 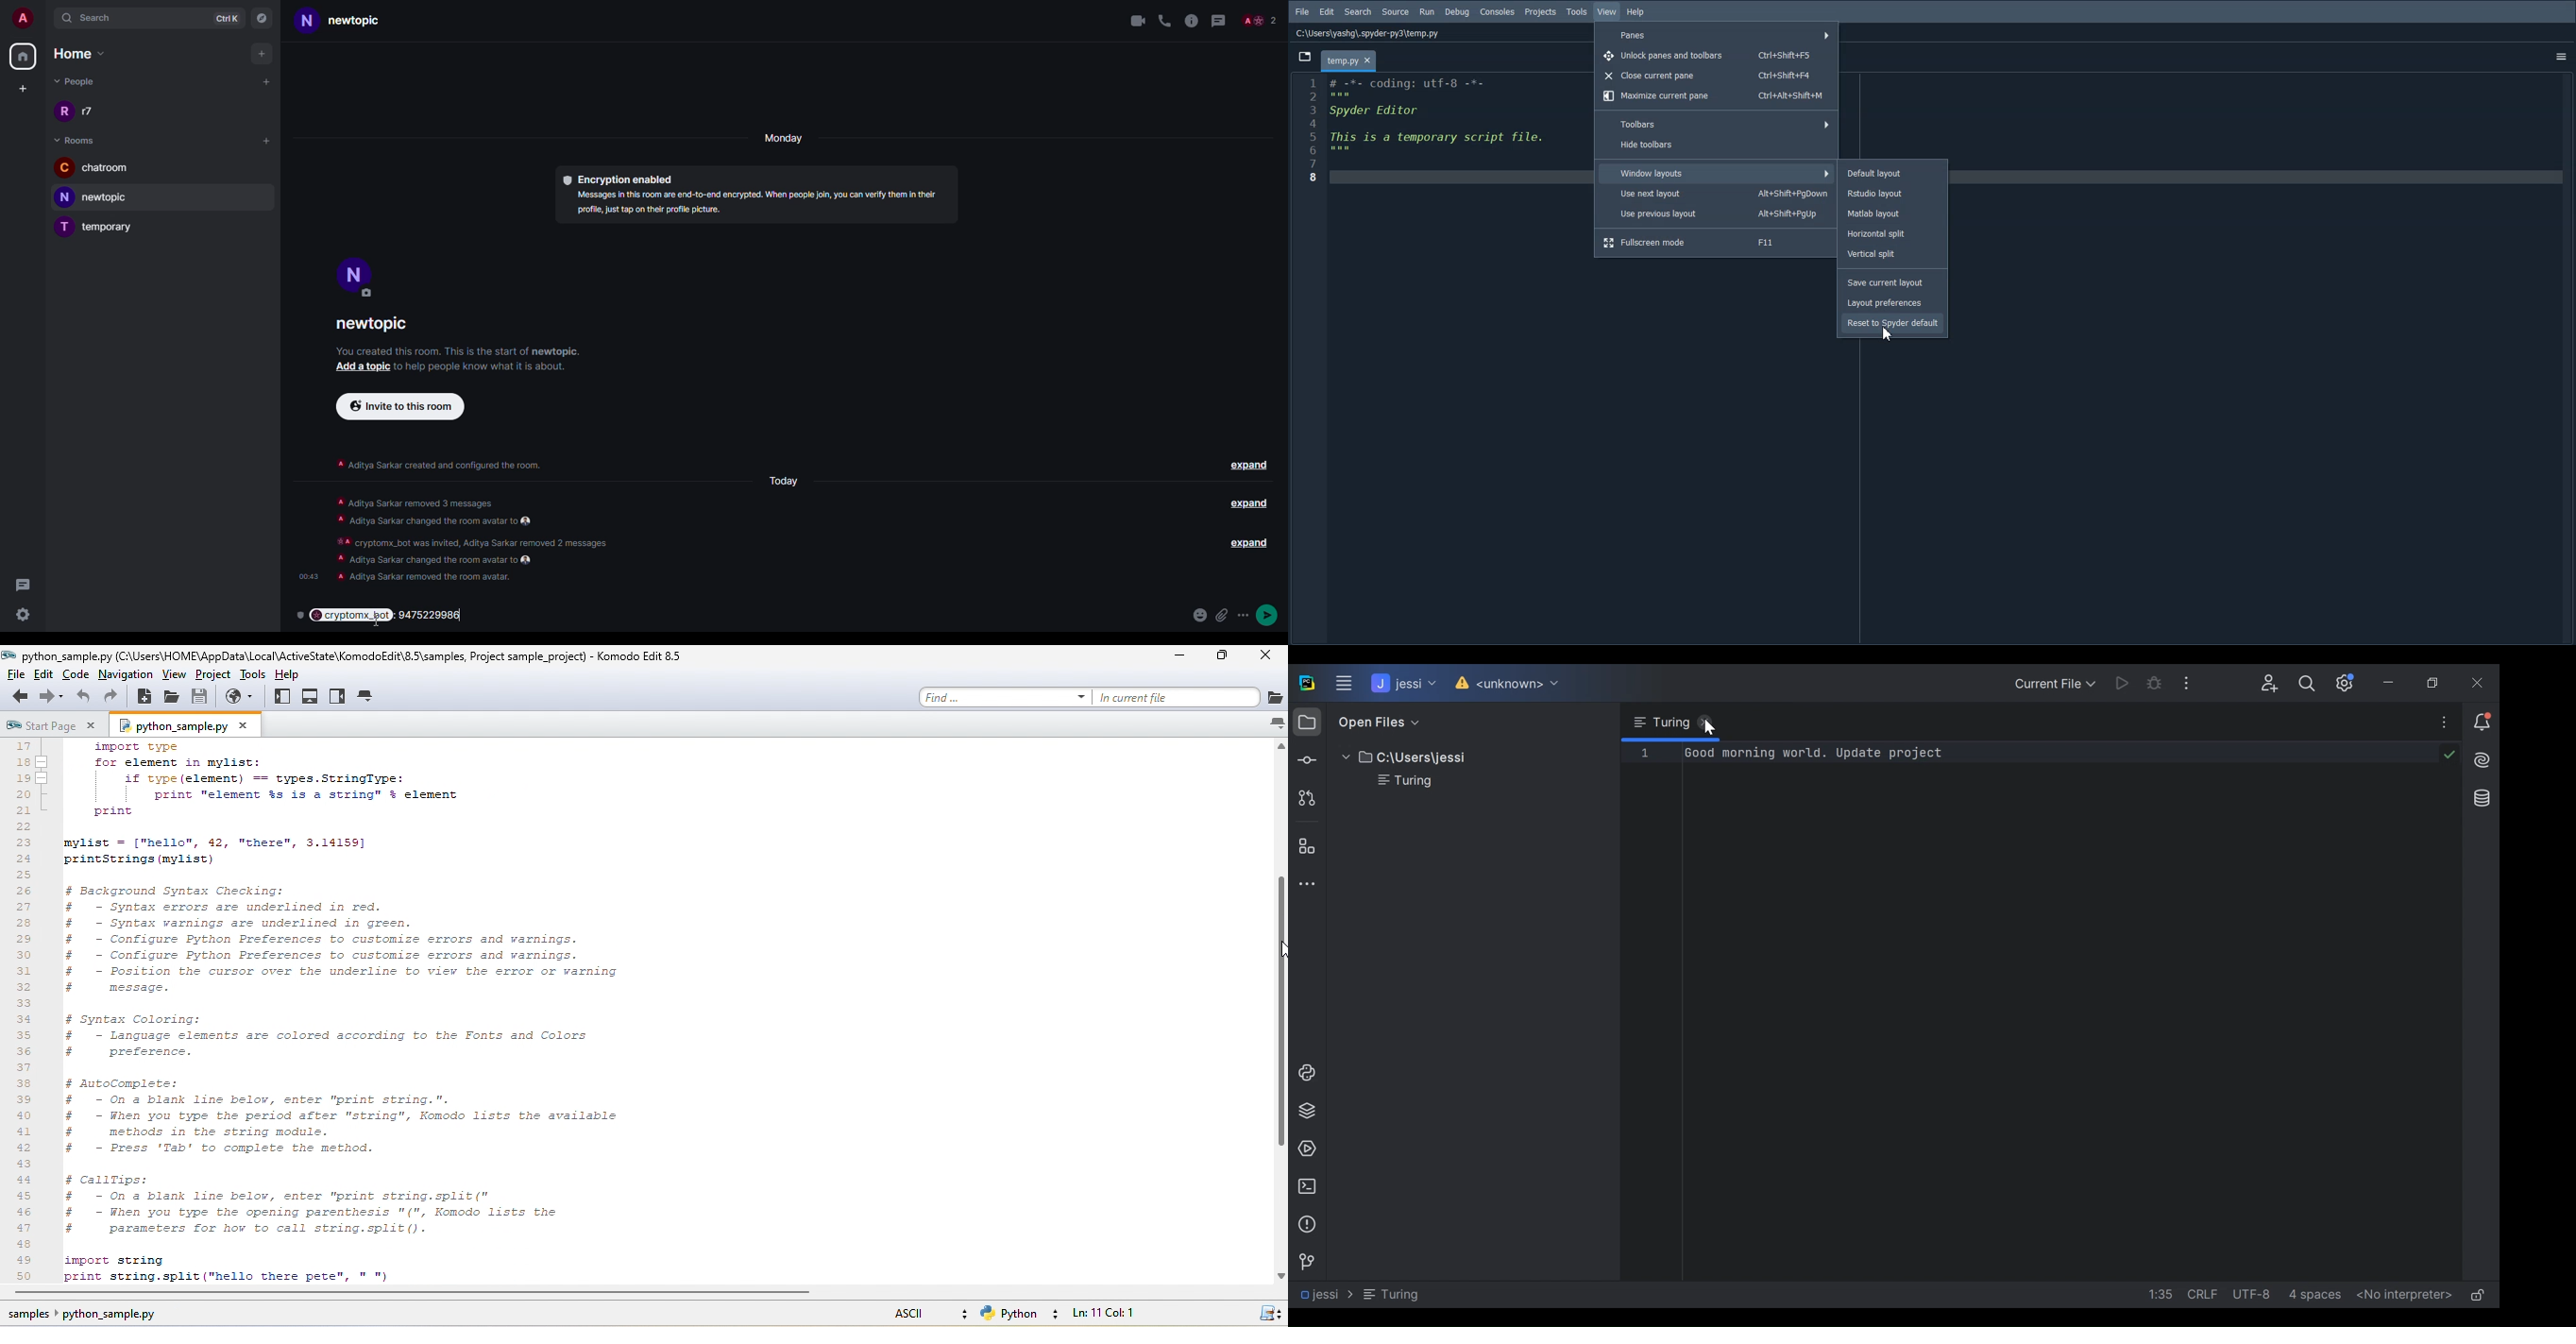 What do you see at coordinates (1497, 12) in the screenshot?
I see `Console` at bounding box center [1497, 12].